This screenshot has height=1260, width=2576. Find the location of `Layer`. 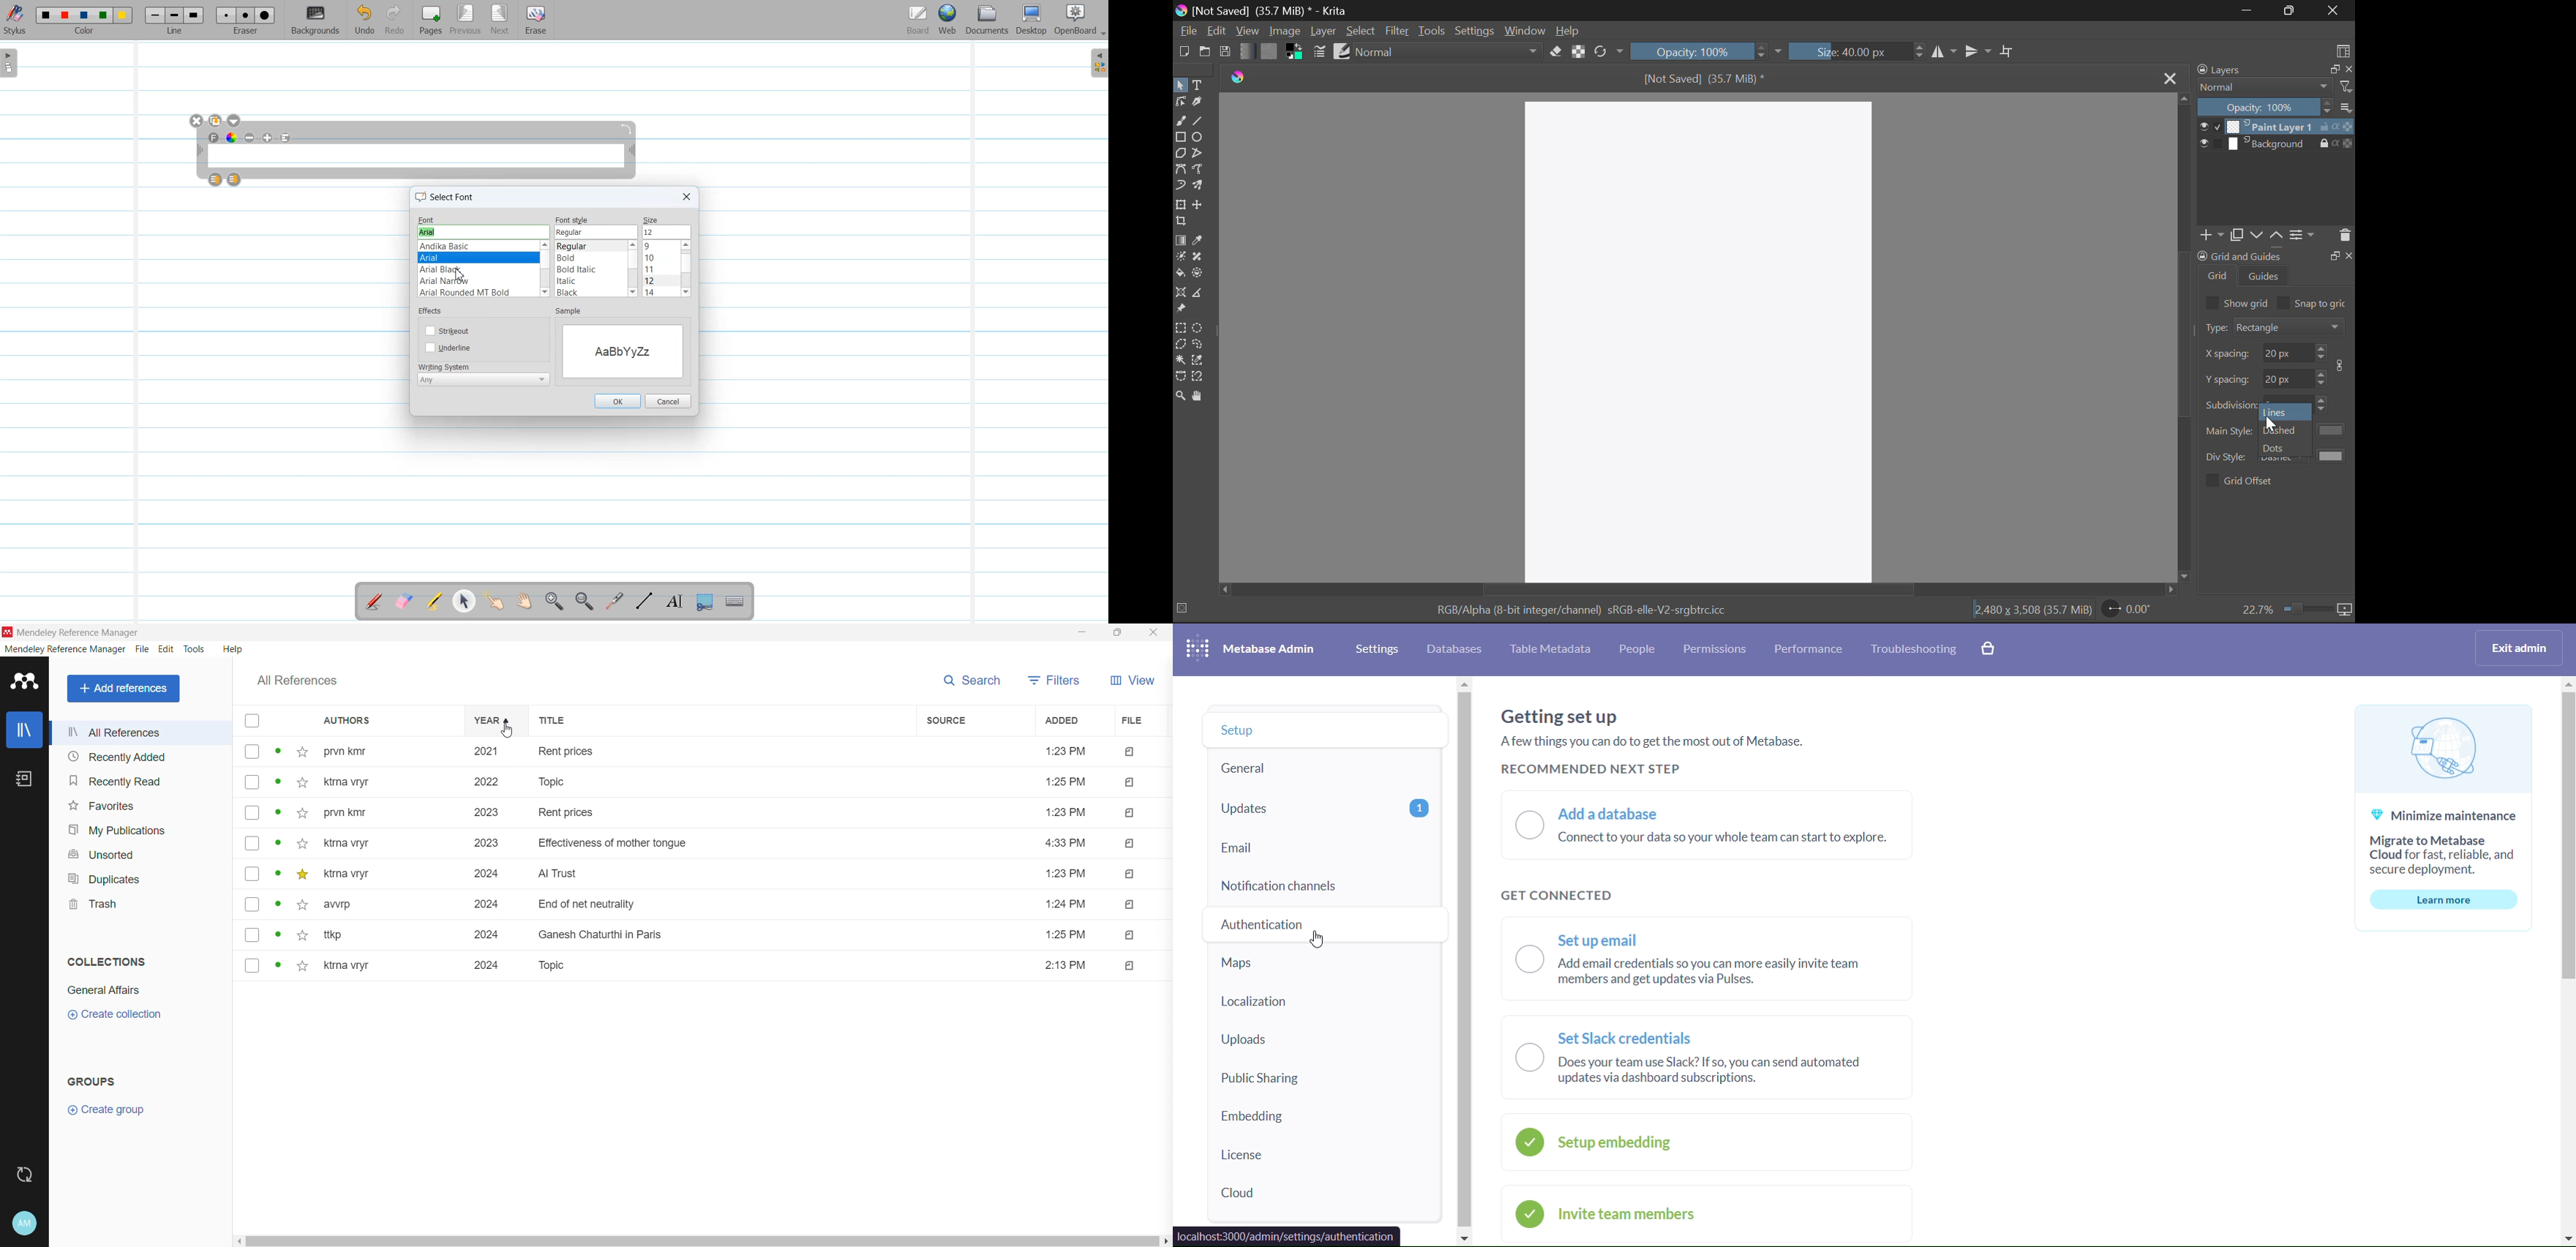

Layer is located at coordinates (1324, 31).